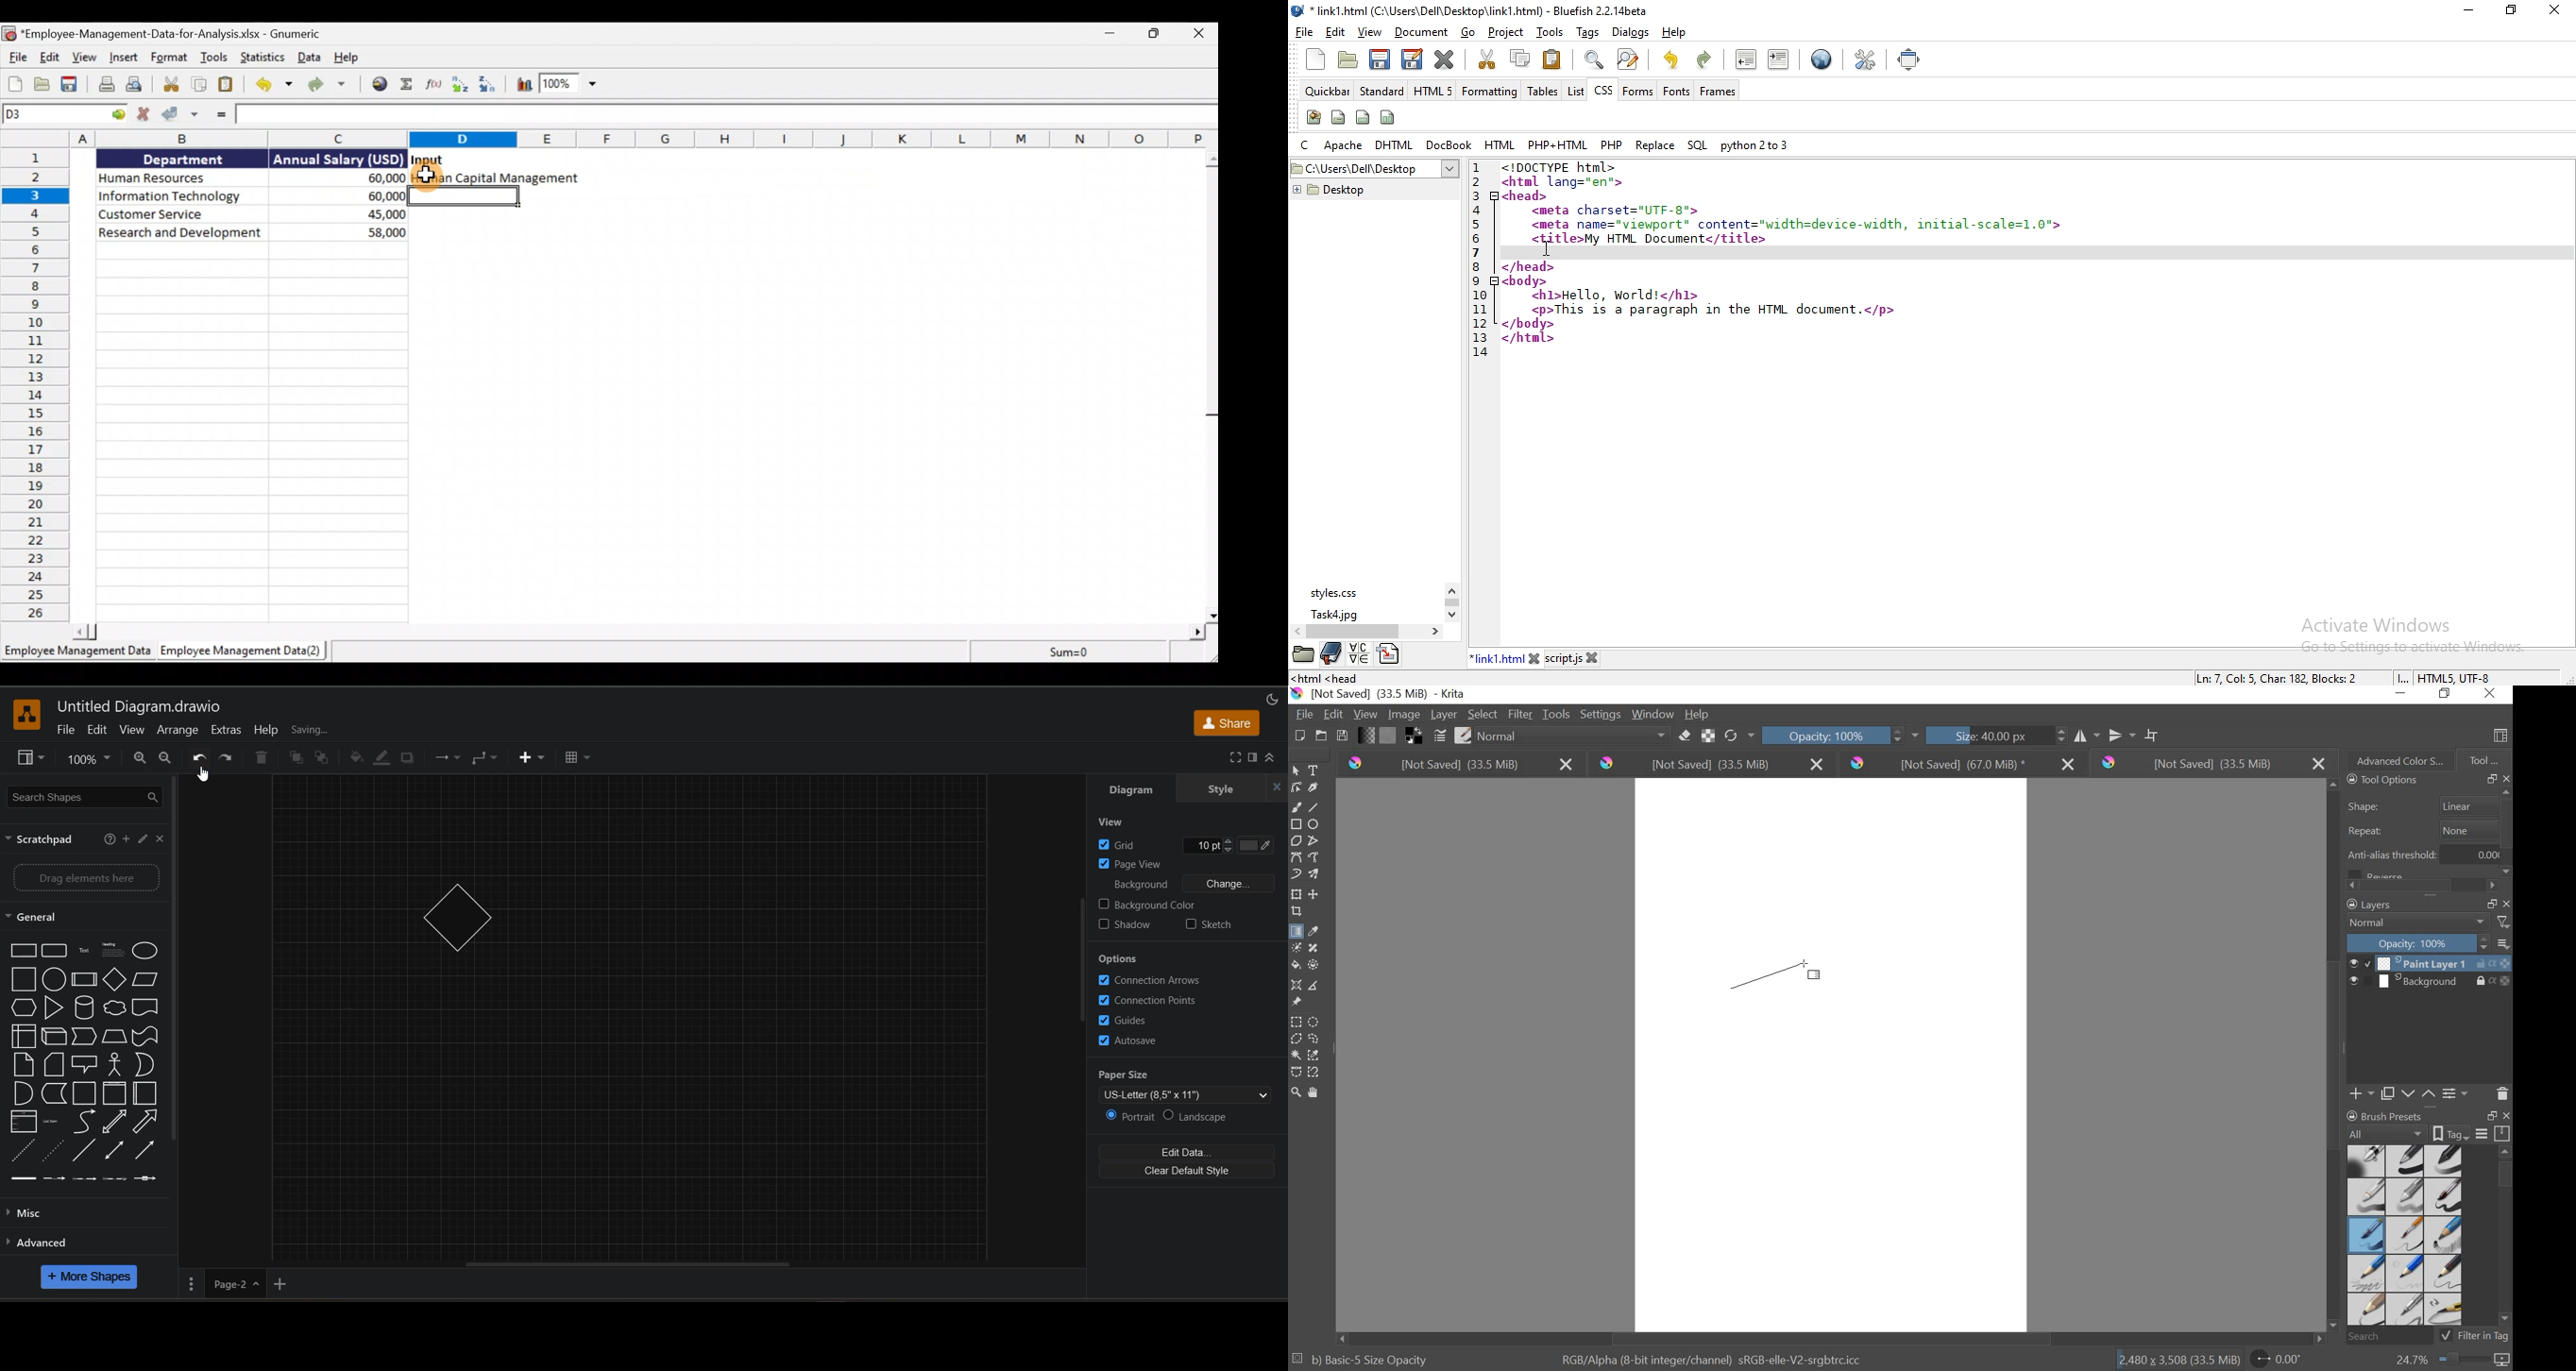  Describe the element at coordinates (193, 1282) in the screenshot. I see `pages` at that location.